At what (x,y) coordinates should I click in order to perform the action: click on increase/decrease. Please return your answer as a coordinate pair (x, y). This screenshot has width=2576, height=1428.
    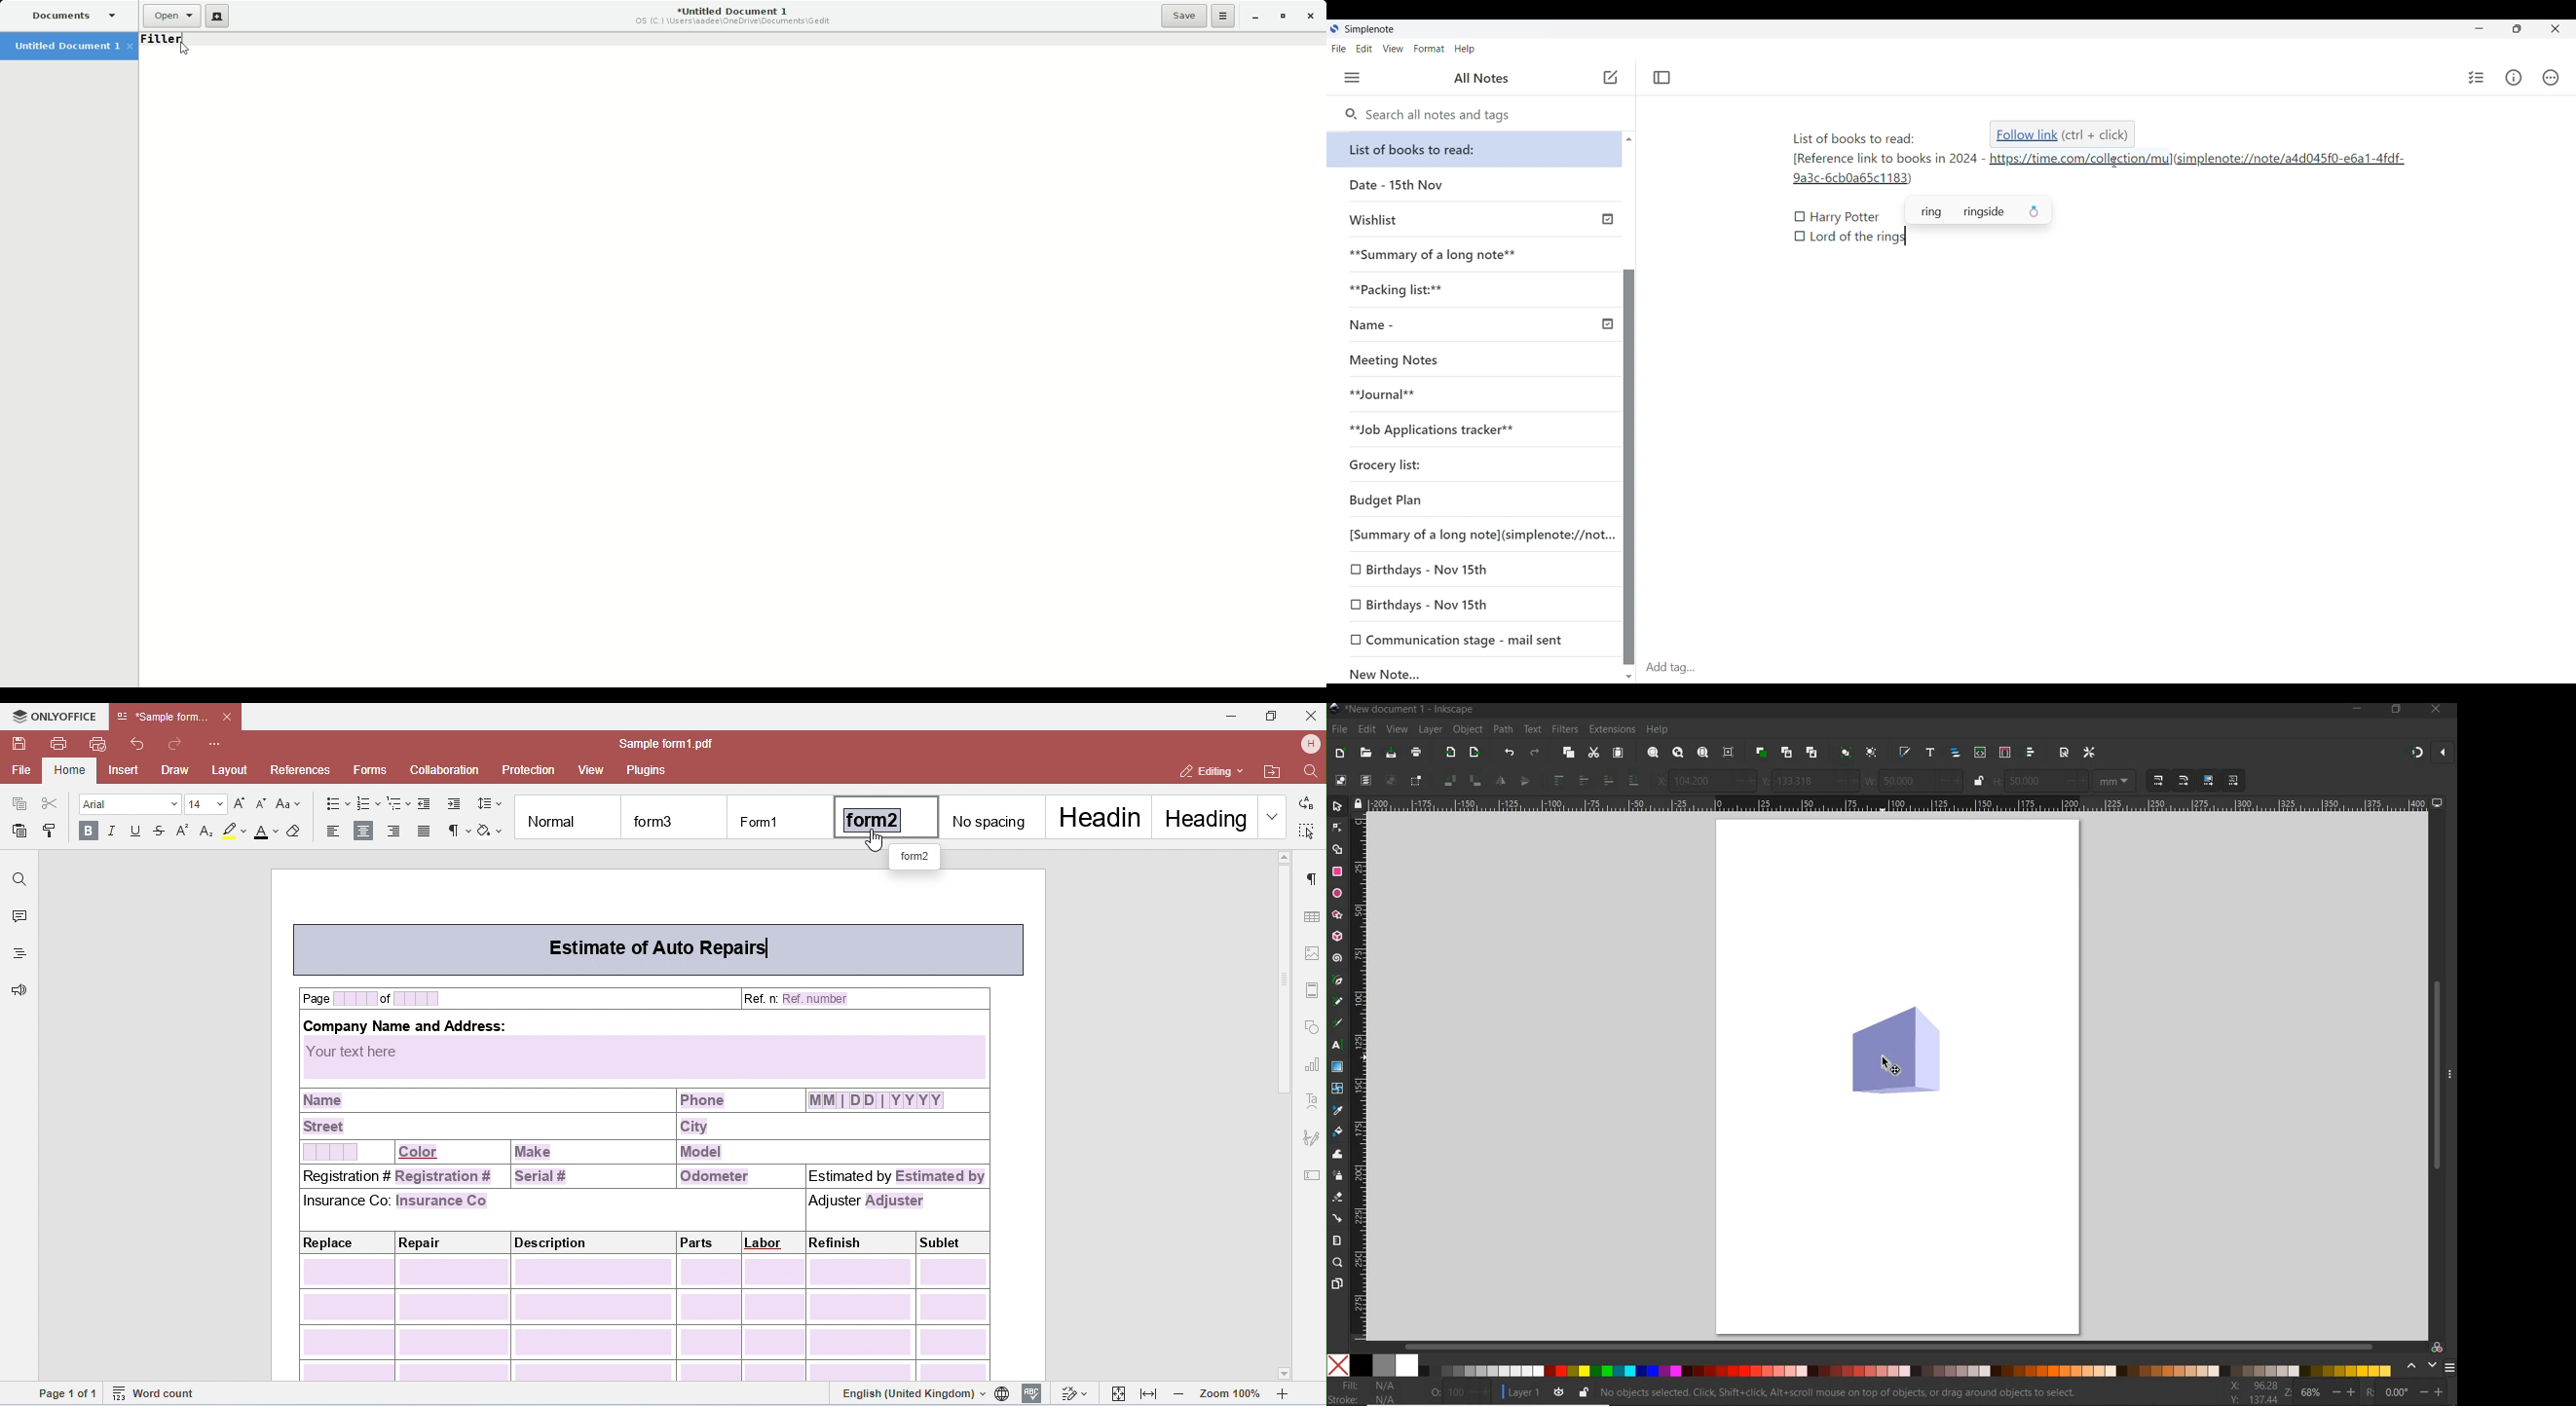
    Looking at the image, I should click on (1480, 1393).